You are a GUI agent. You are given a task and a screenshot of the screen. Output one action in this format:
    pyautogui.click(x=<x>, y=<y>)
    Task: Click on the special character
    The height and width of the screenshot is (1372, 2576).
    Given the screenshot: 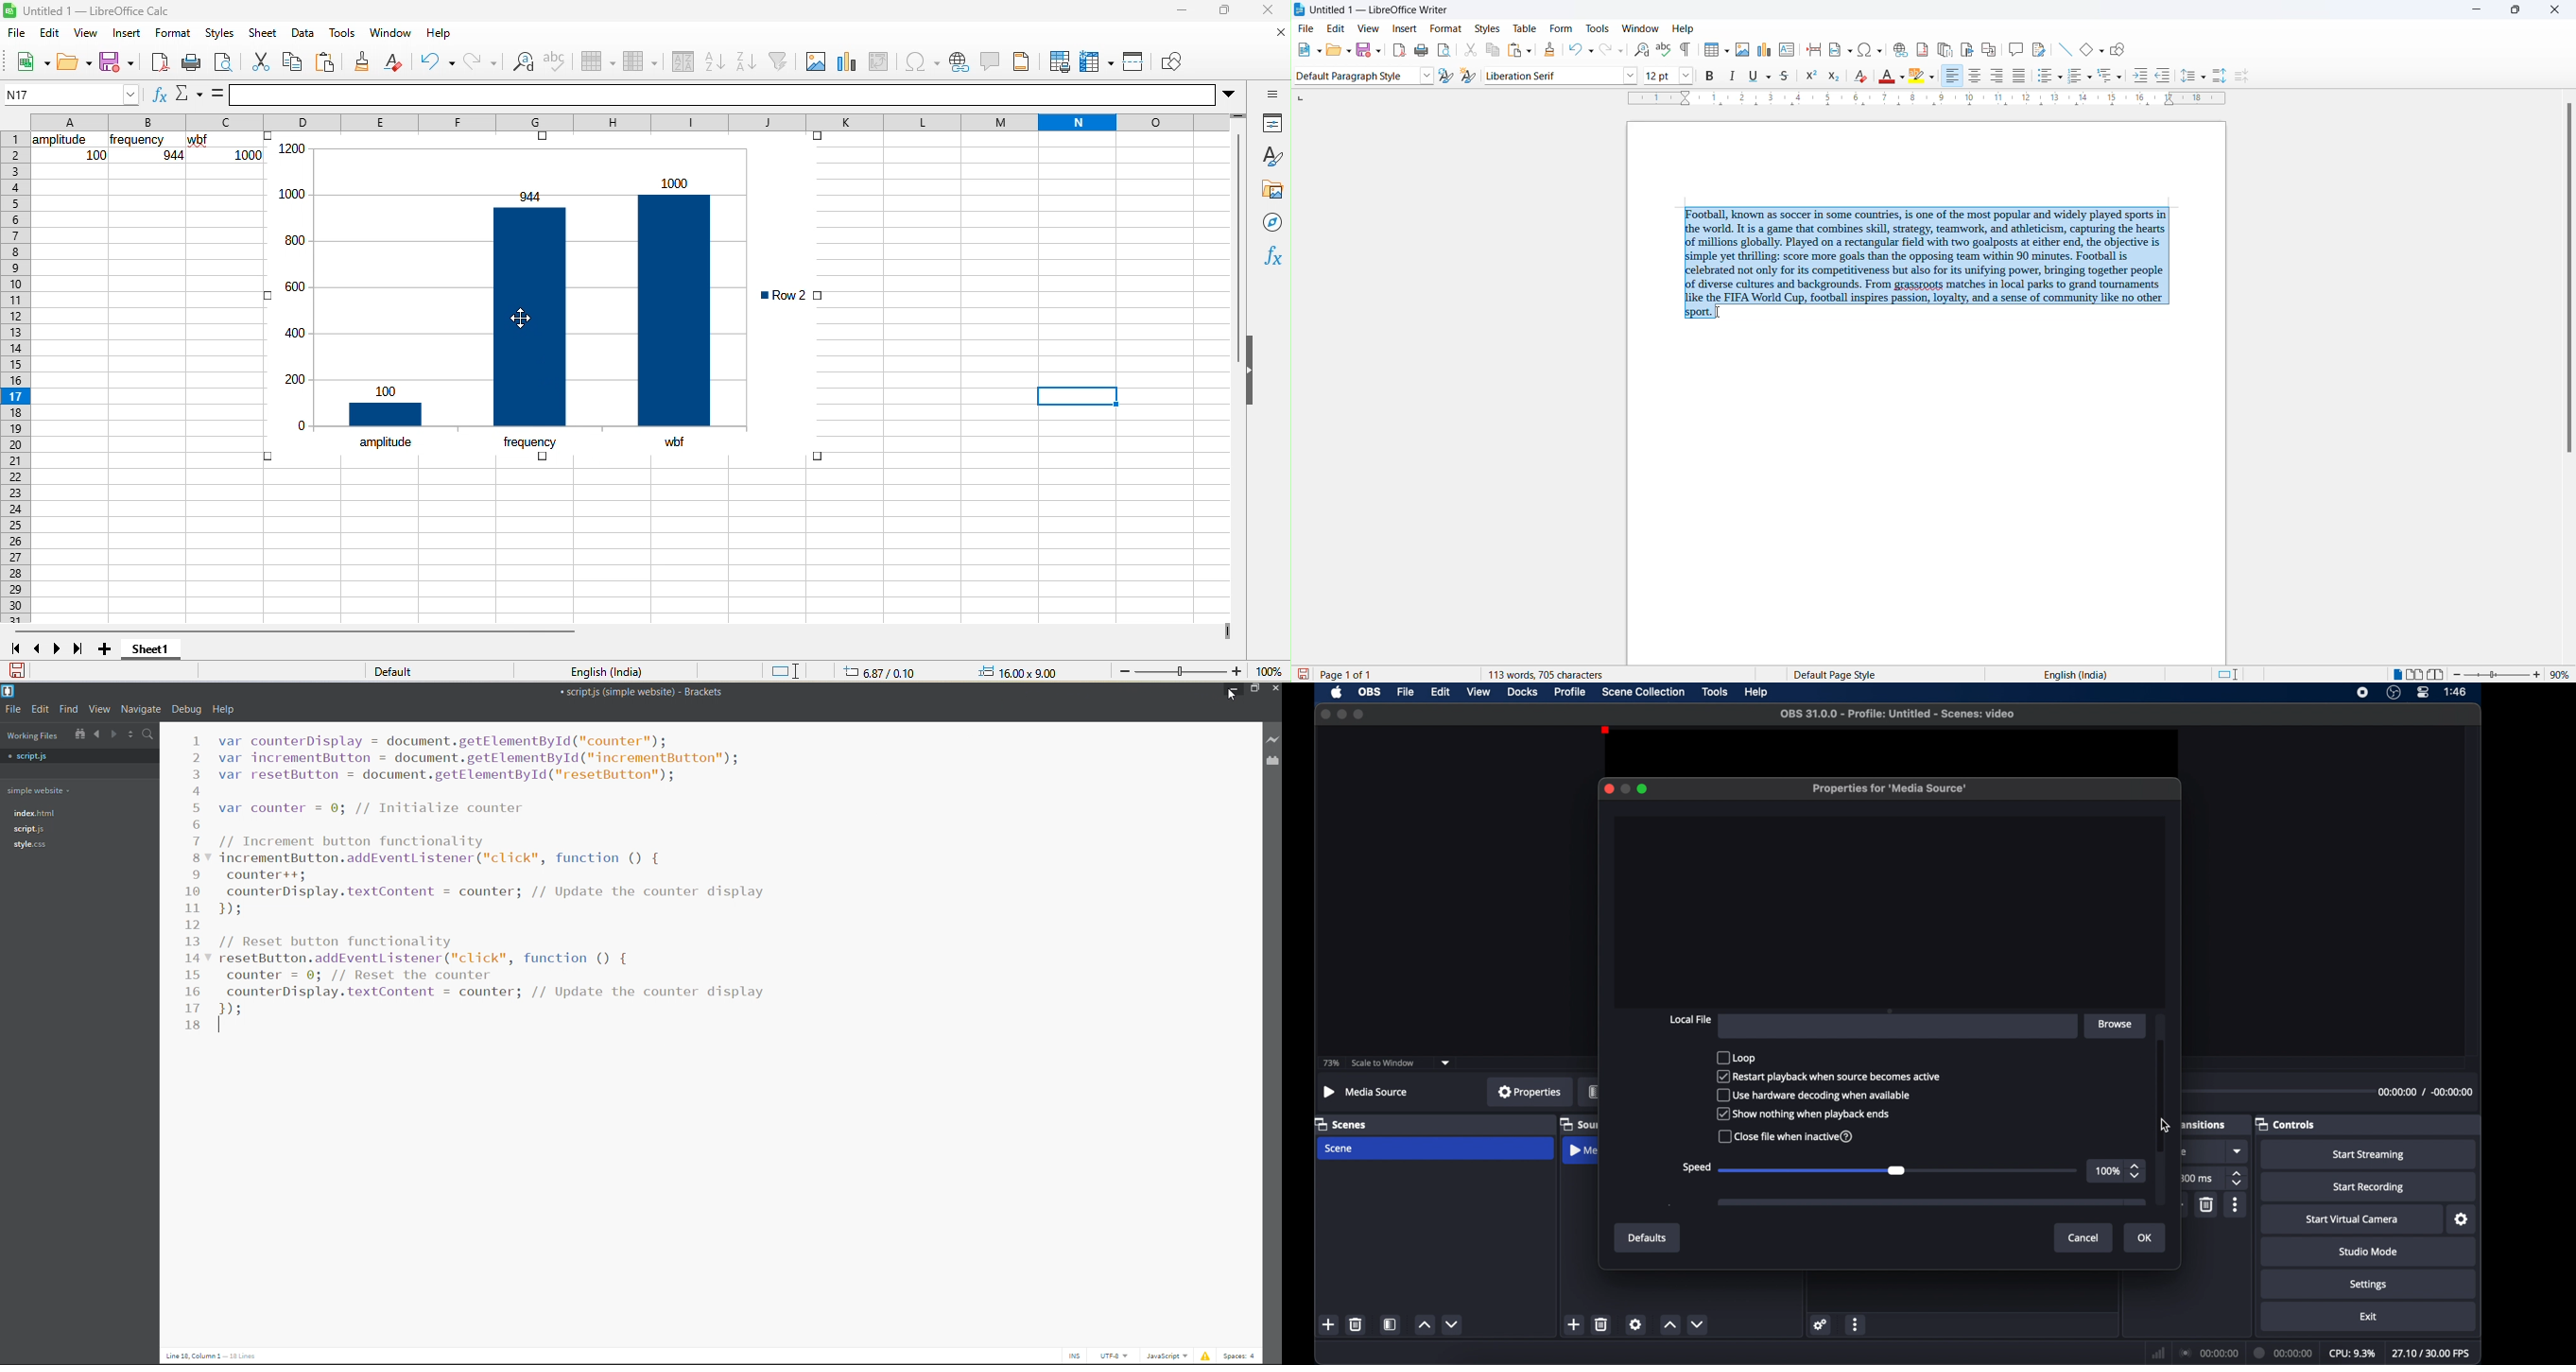 What is the action you would take?
    pyautogui.click(x=919, y=60)
    